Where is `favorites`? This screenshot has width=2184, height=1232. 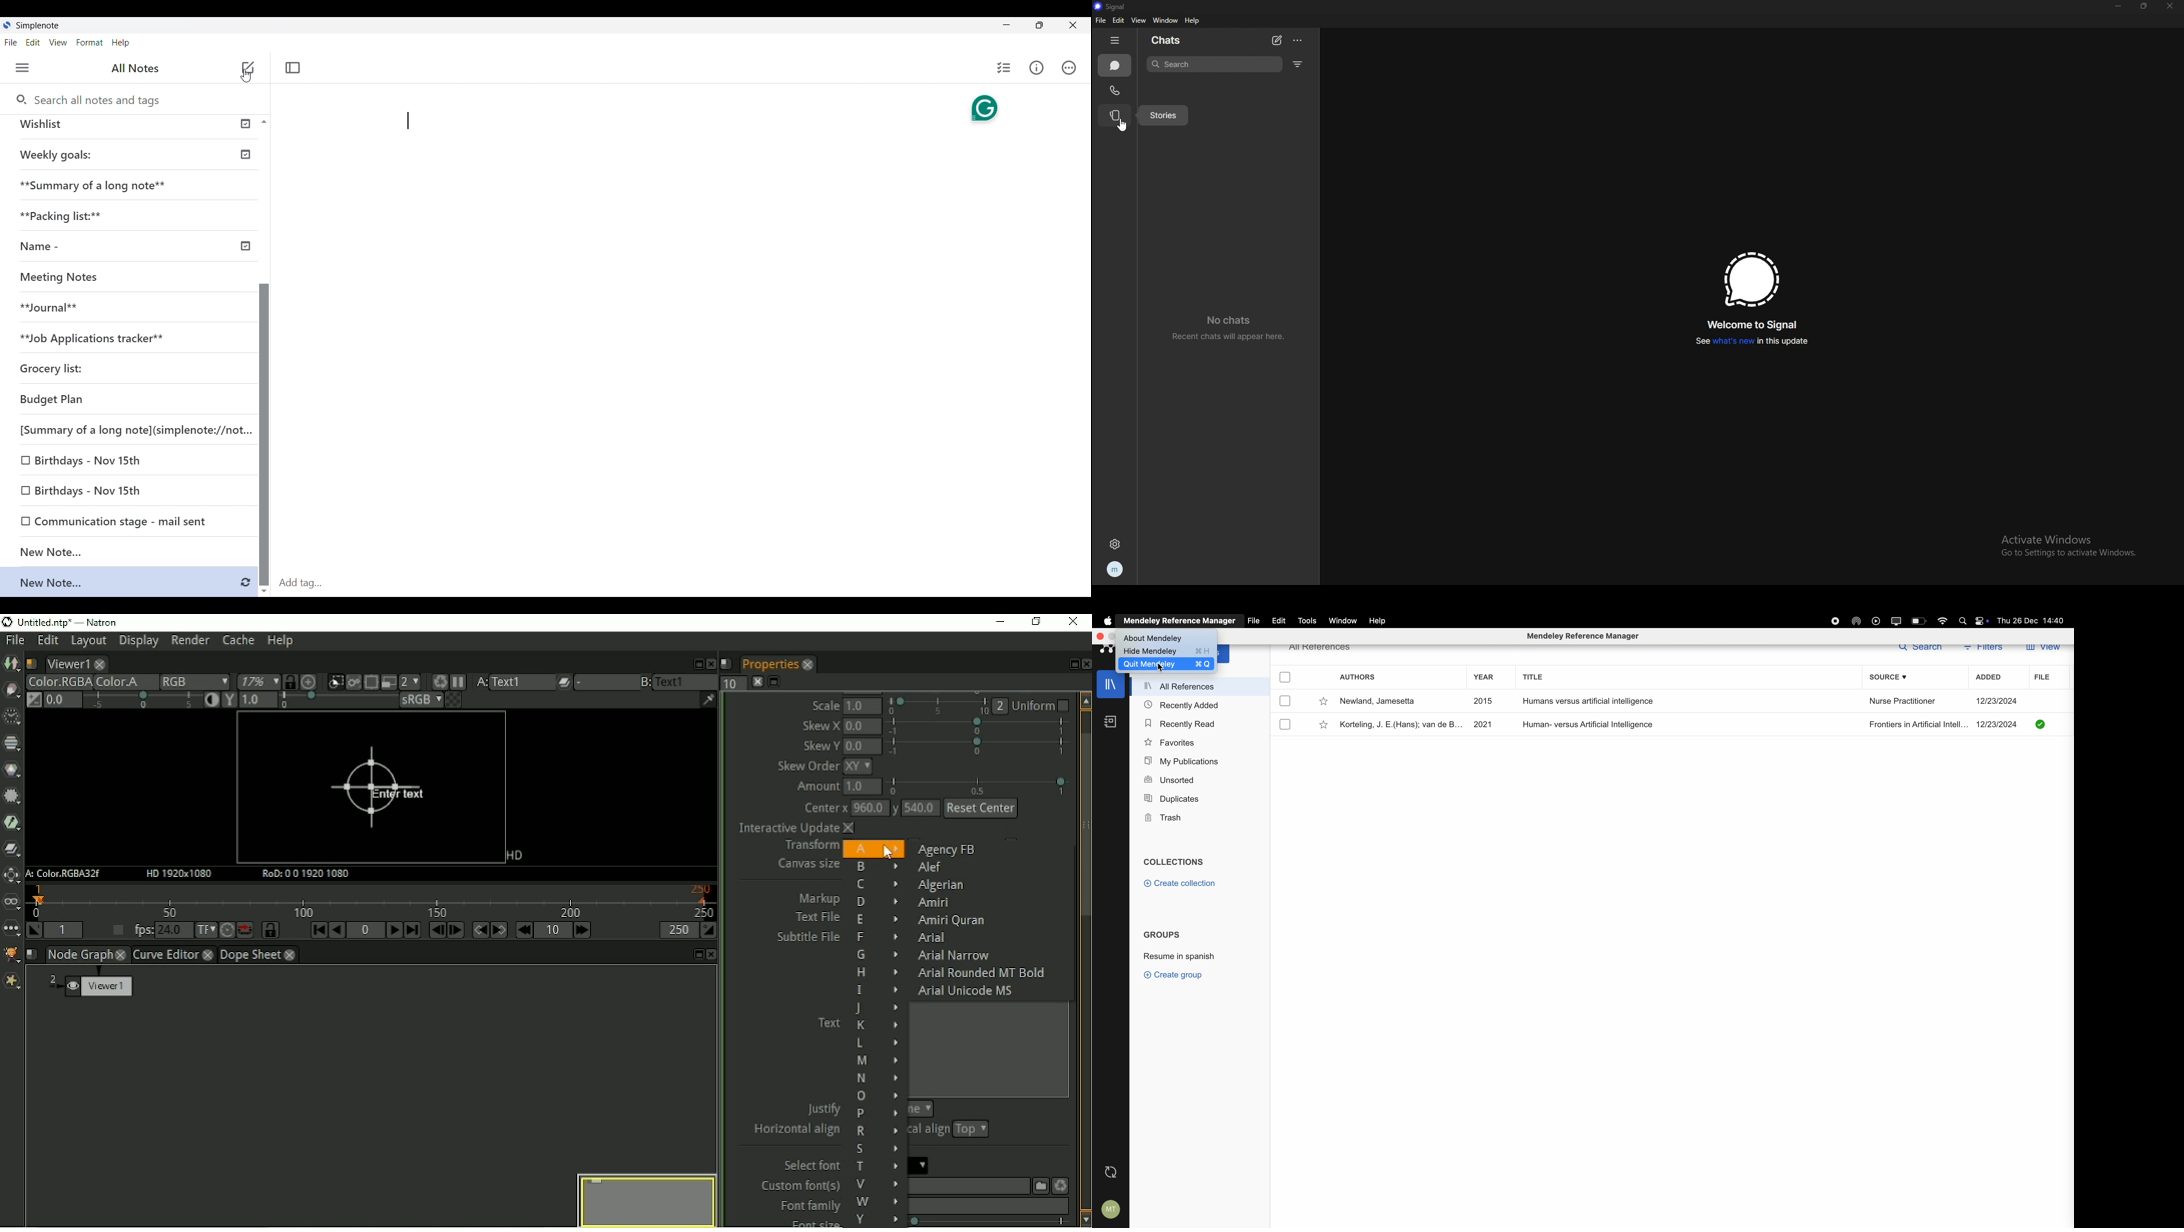
favorites is located at coordinates (1169, 743).